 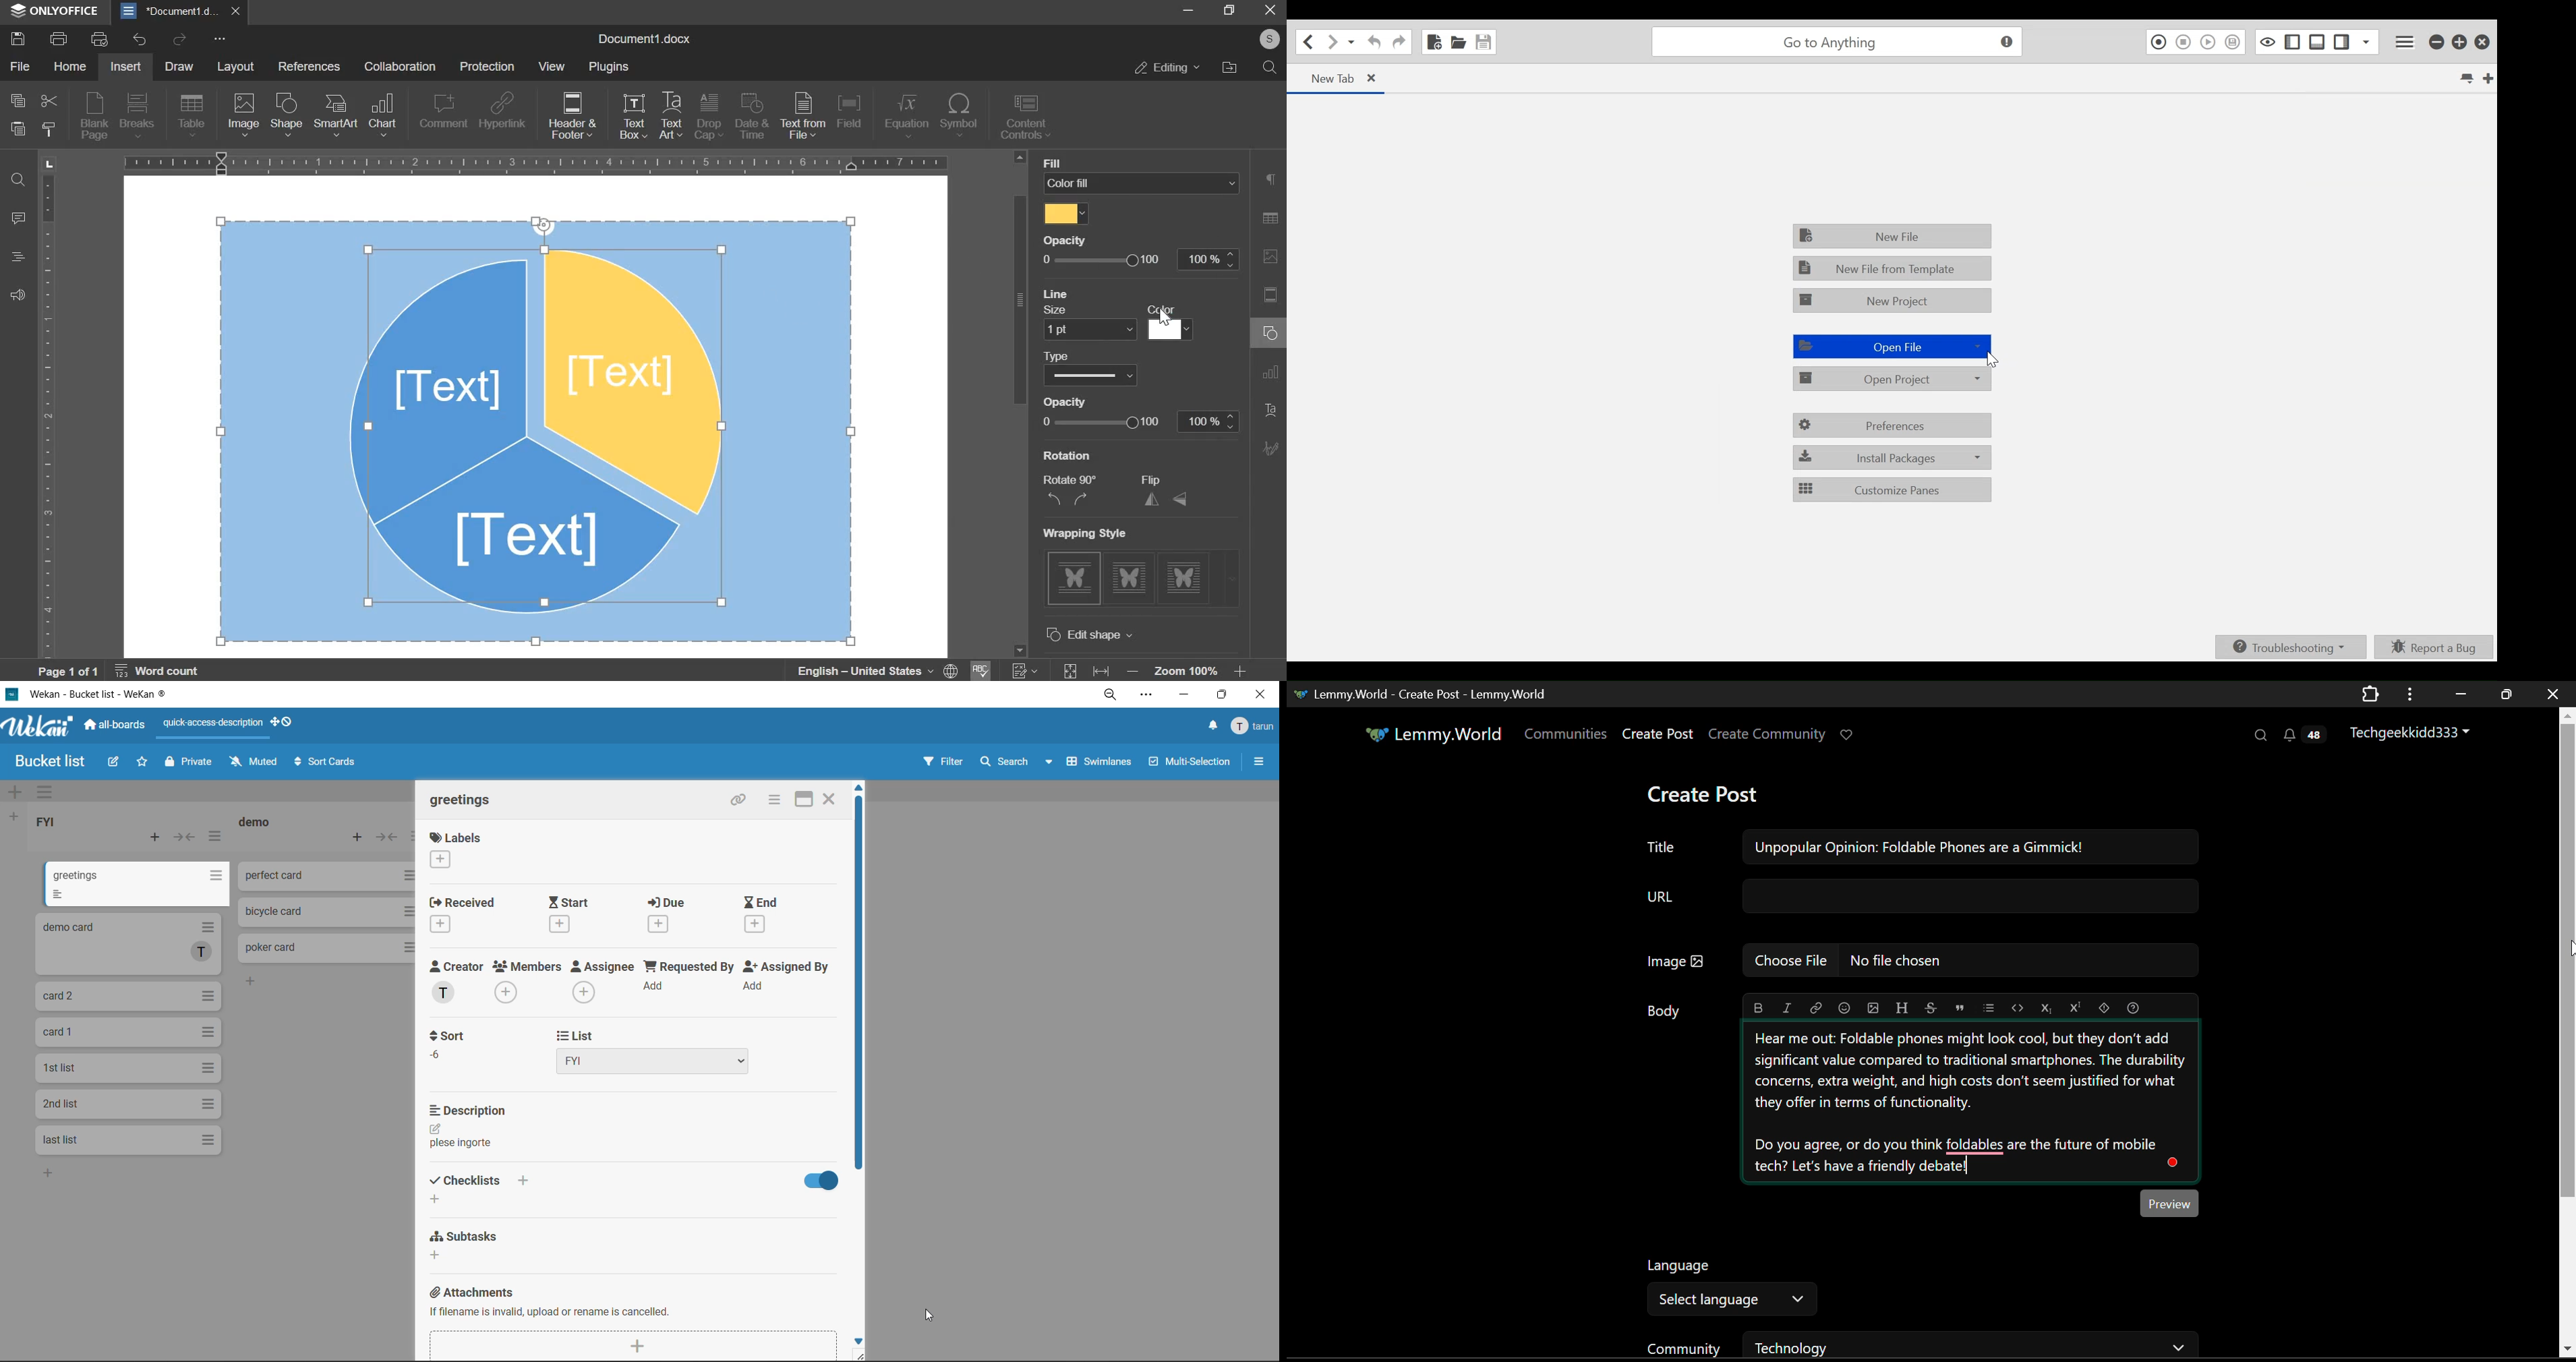 I want to click on wrapping style, so click(x=1149, y=579).